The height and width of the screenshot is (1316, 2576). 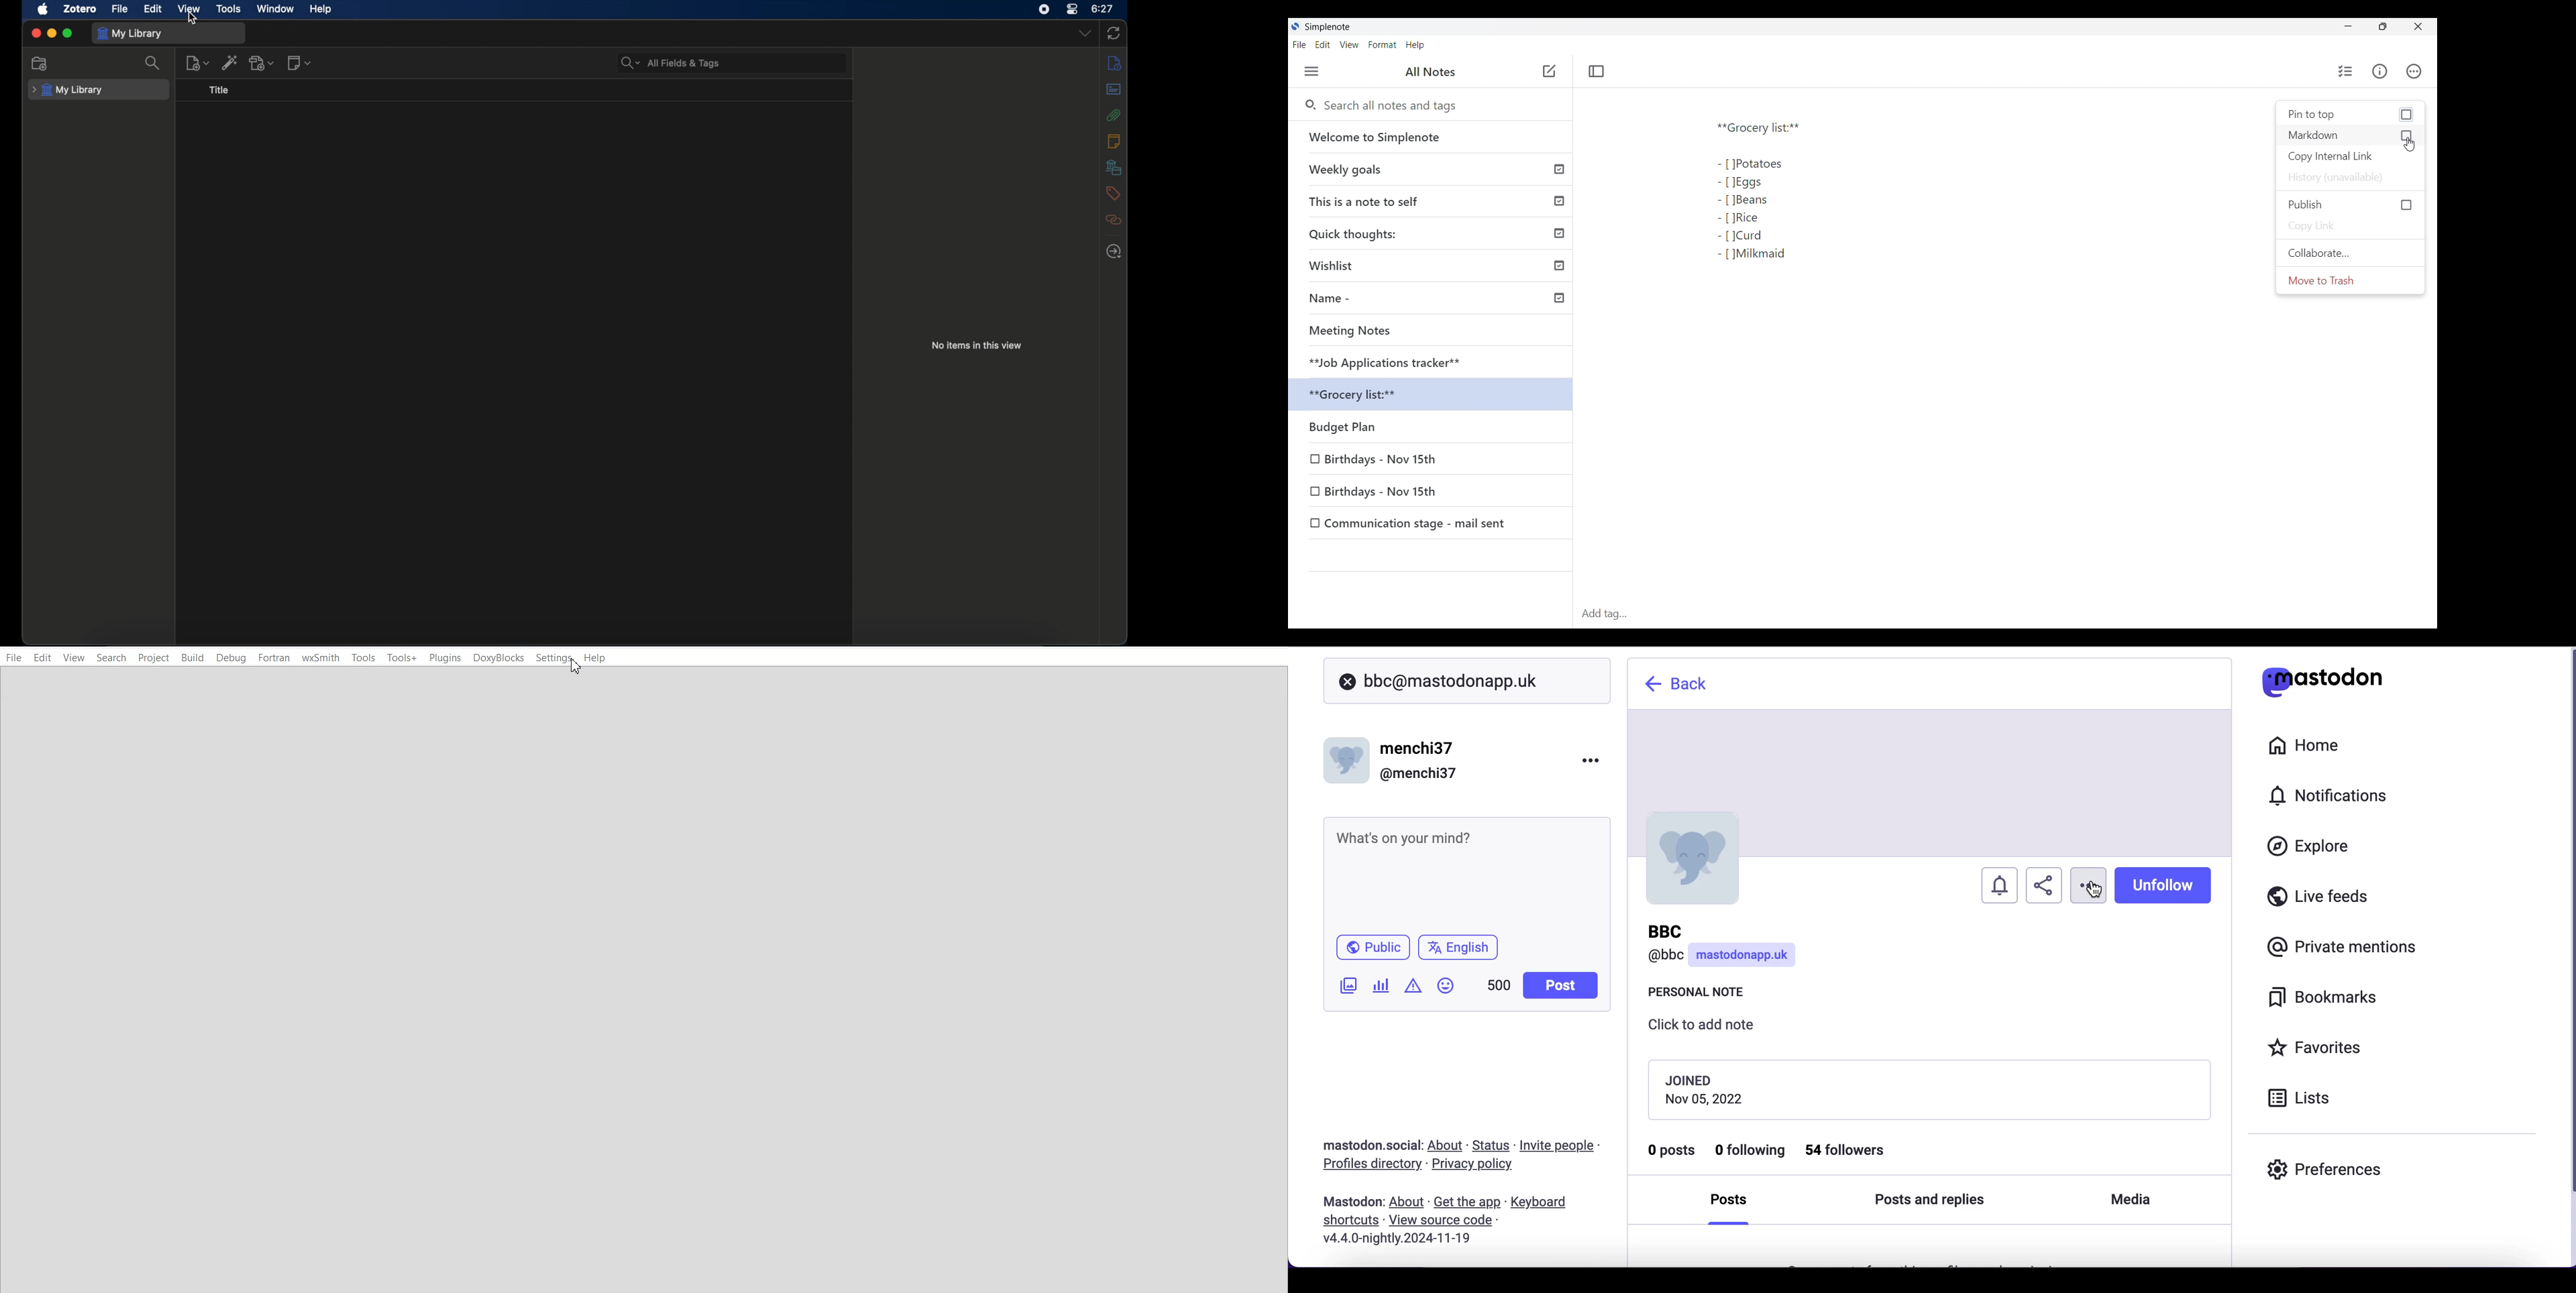 I want to click on Click to add note, so click(x=1549, y=71).